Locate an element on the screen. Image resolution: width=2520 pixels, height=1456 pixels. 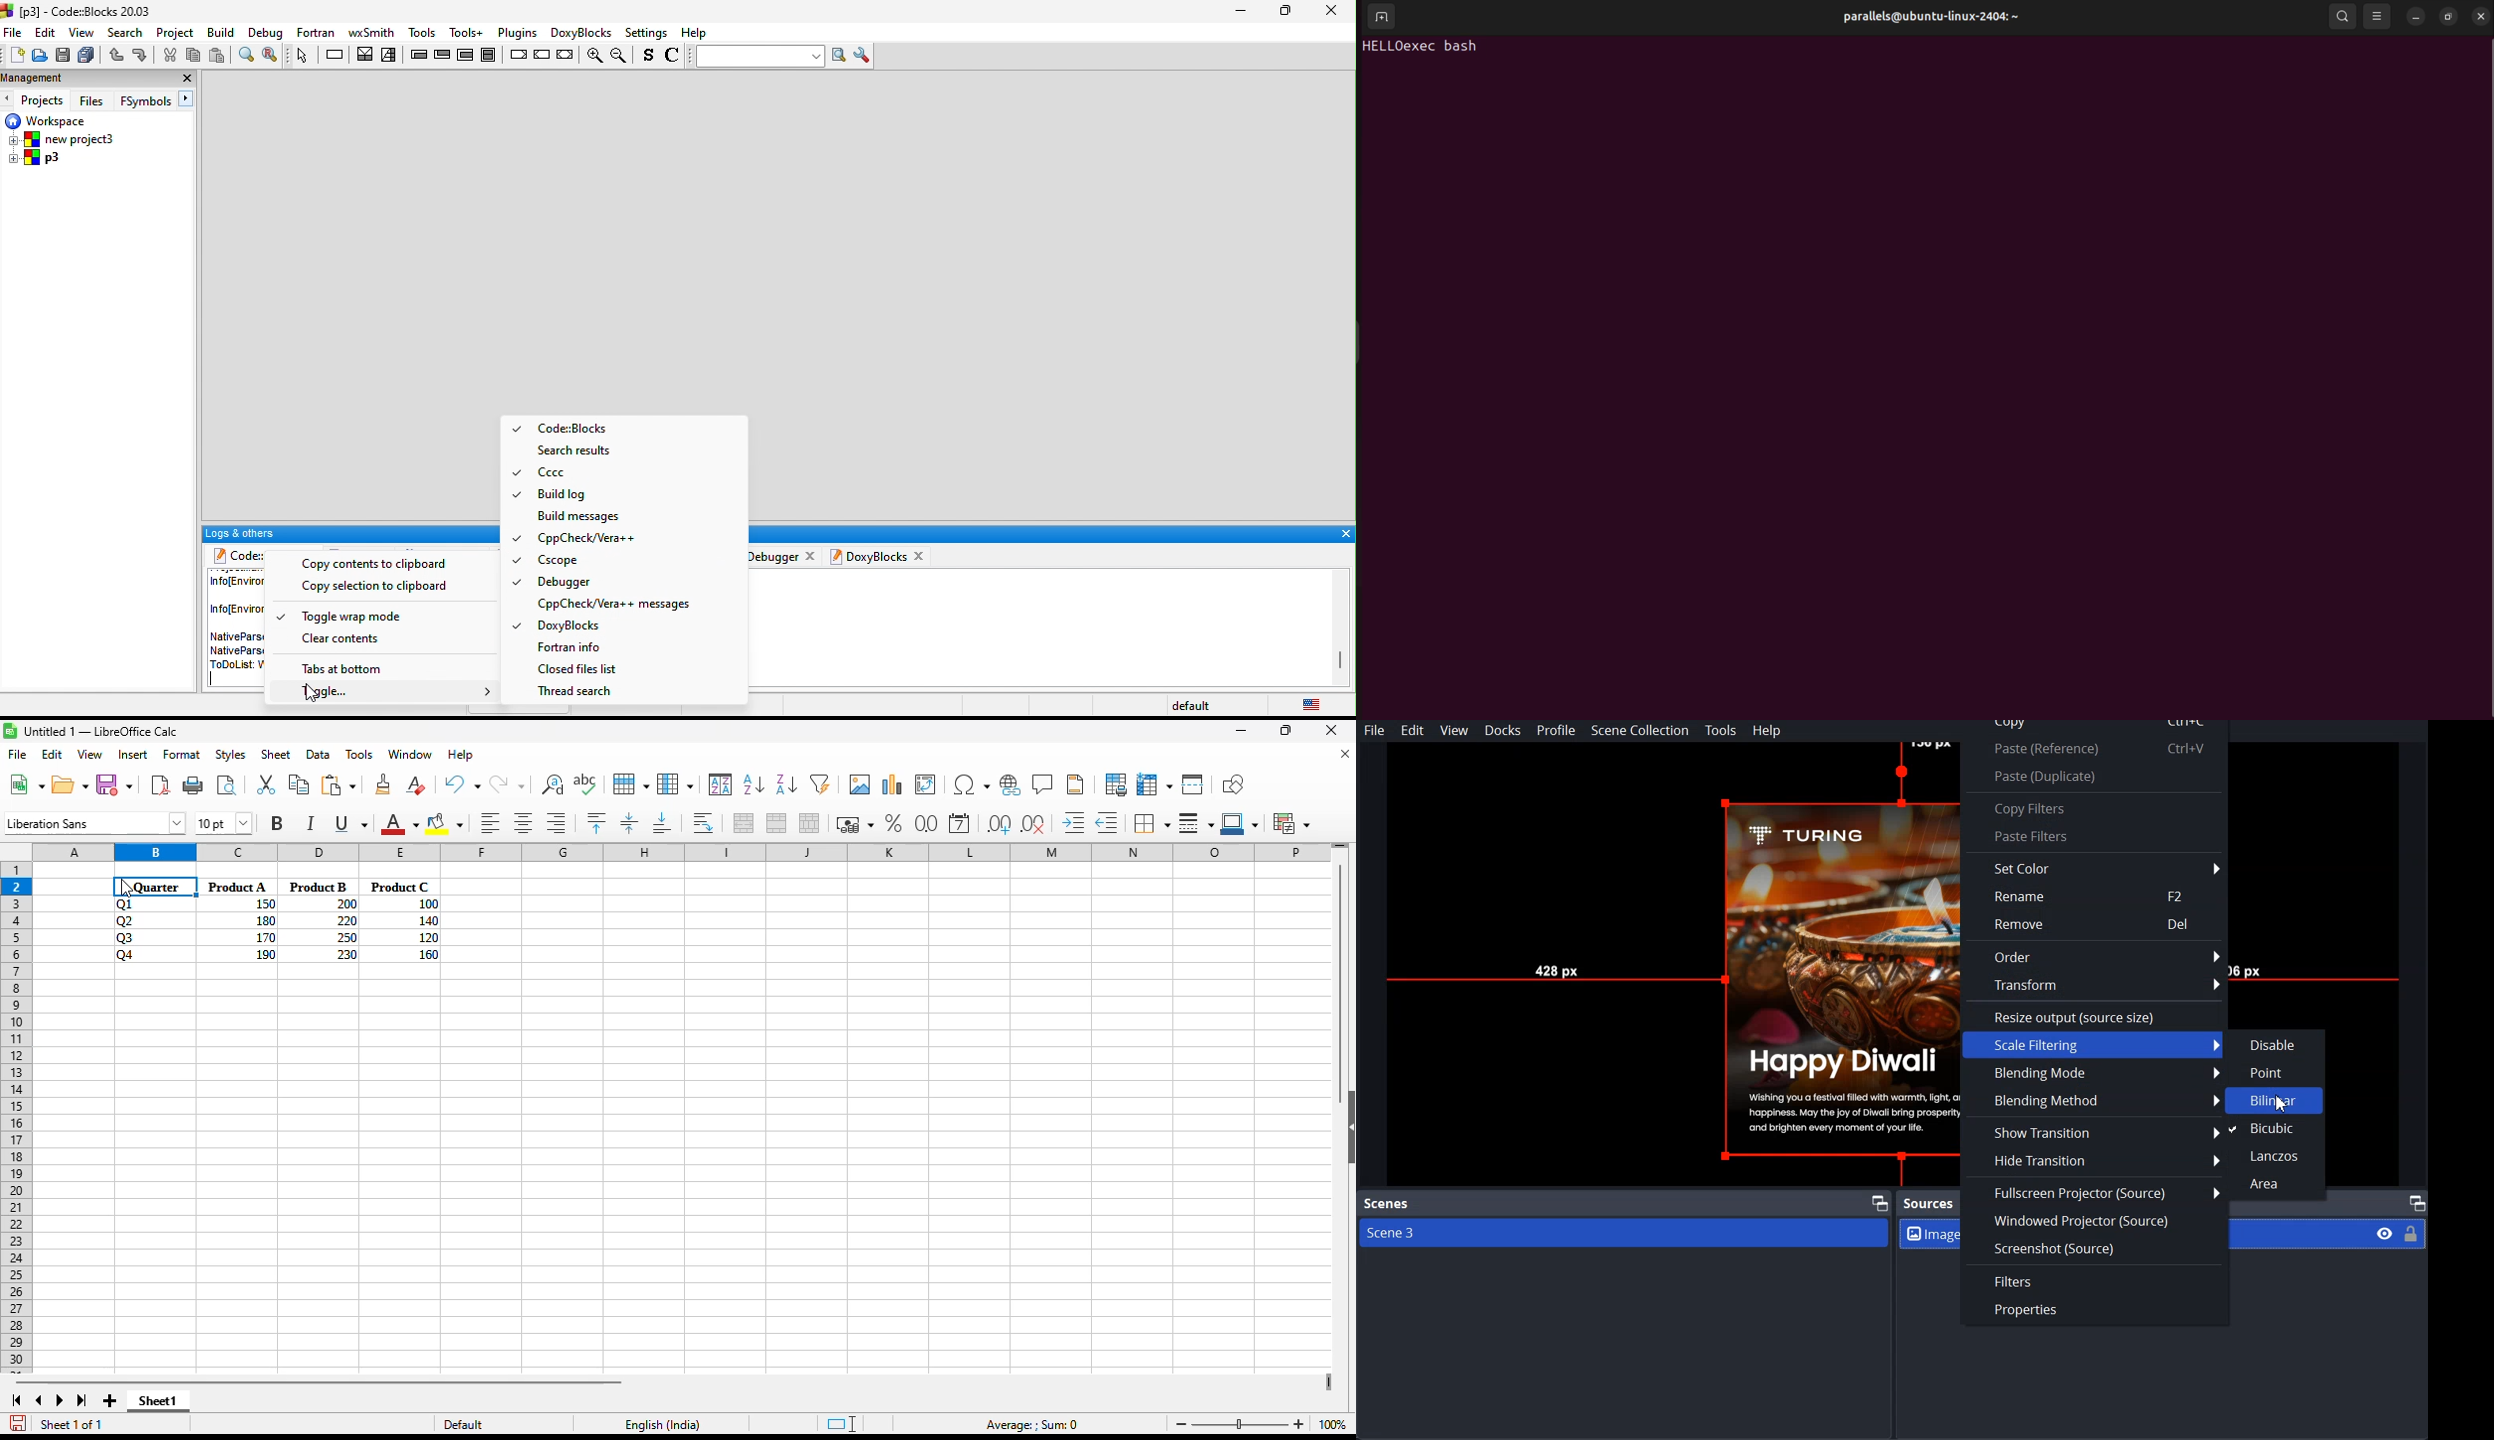
delete decimal is located at coordinates (1033, 823).